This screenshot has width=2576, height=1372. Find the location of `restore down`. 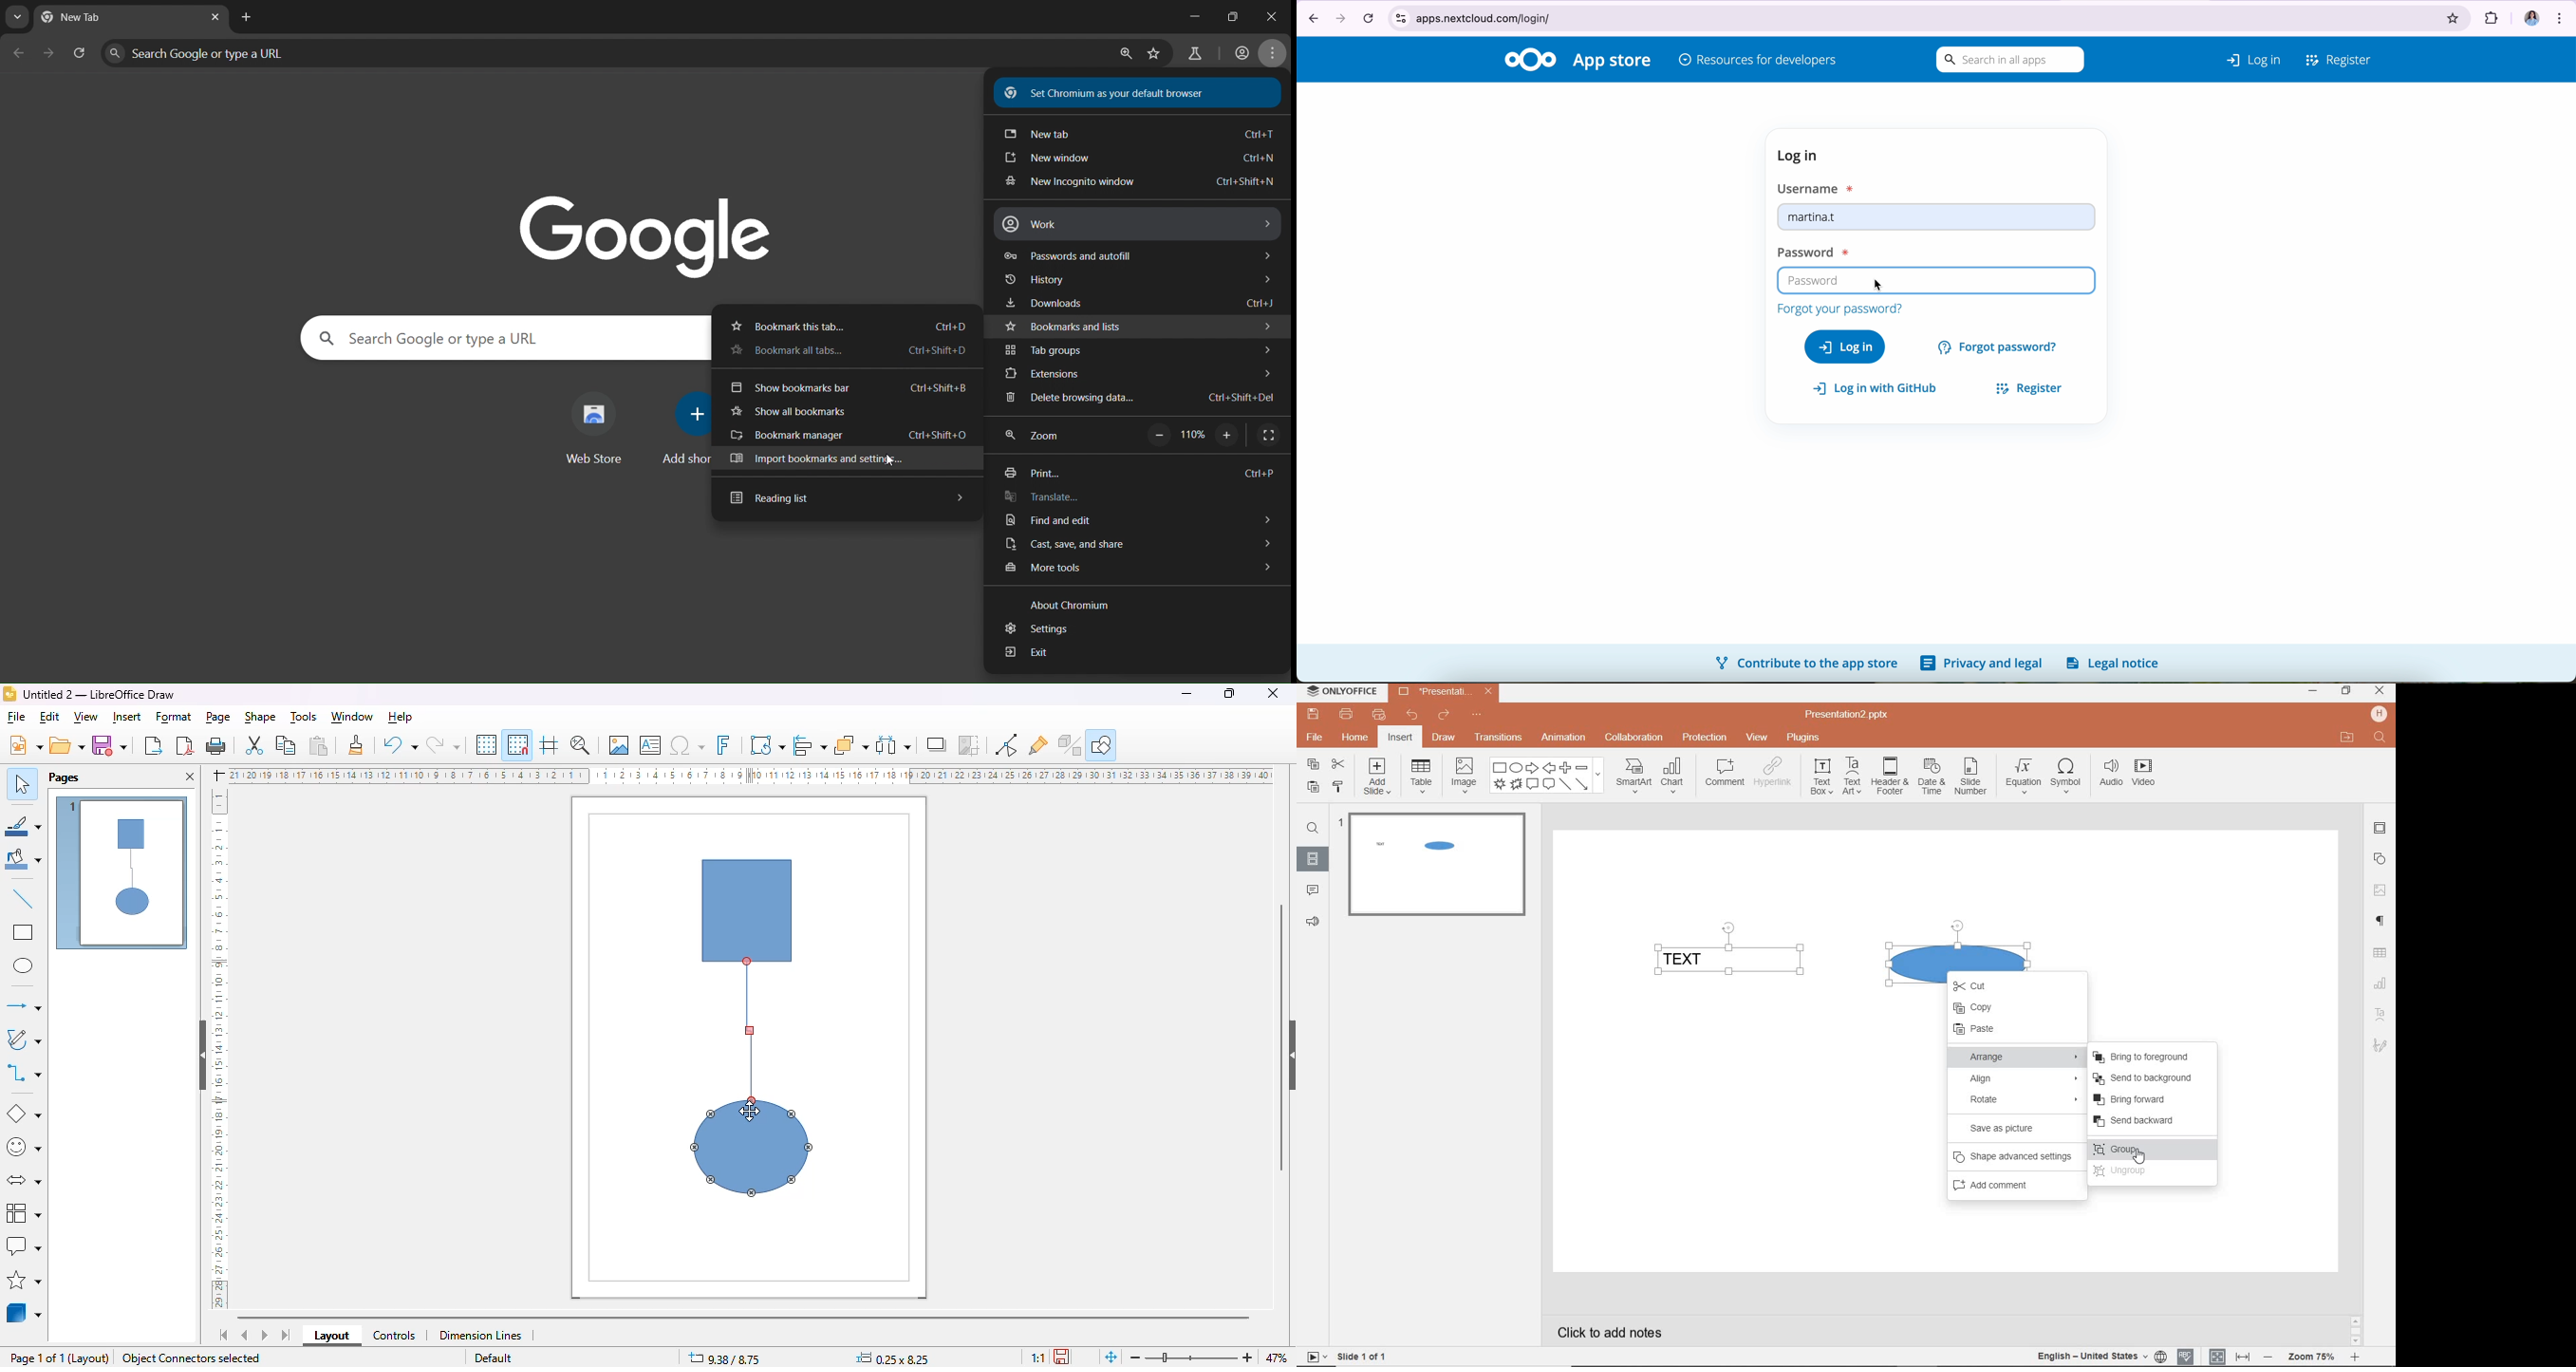

restore down is located at coordinates (1228, 16).